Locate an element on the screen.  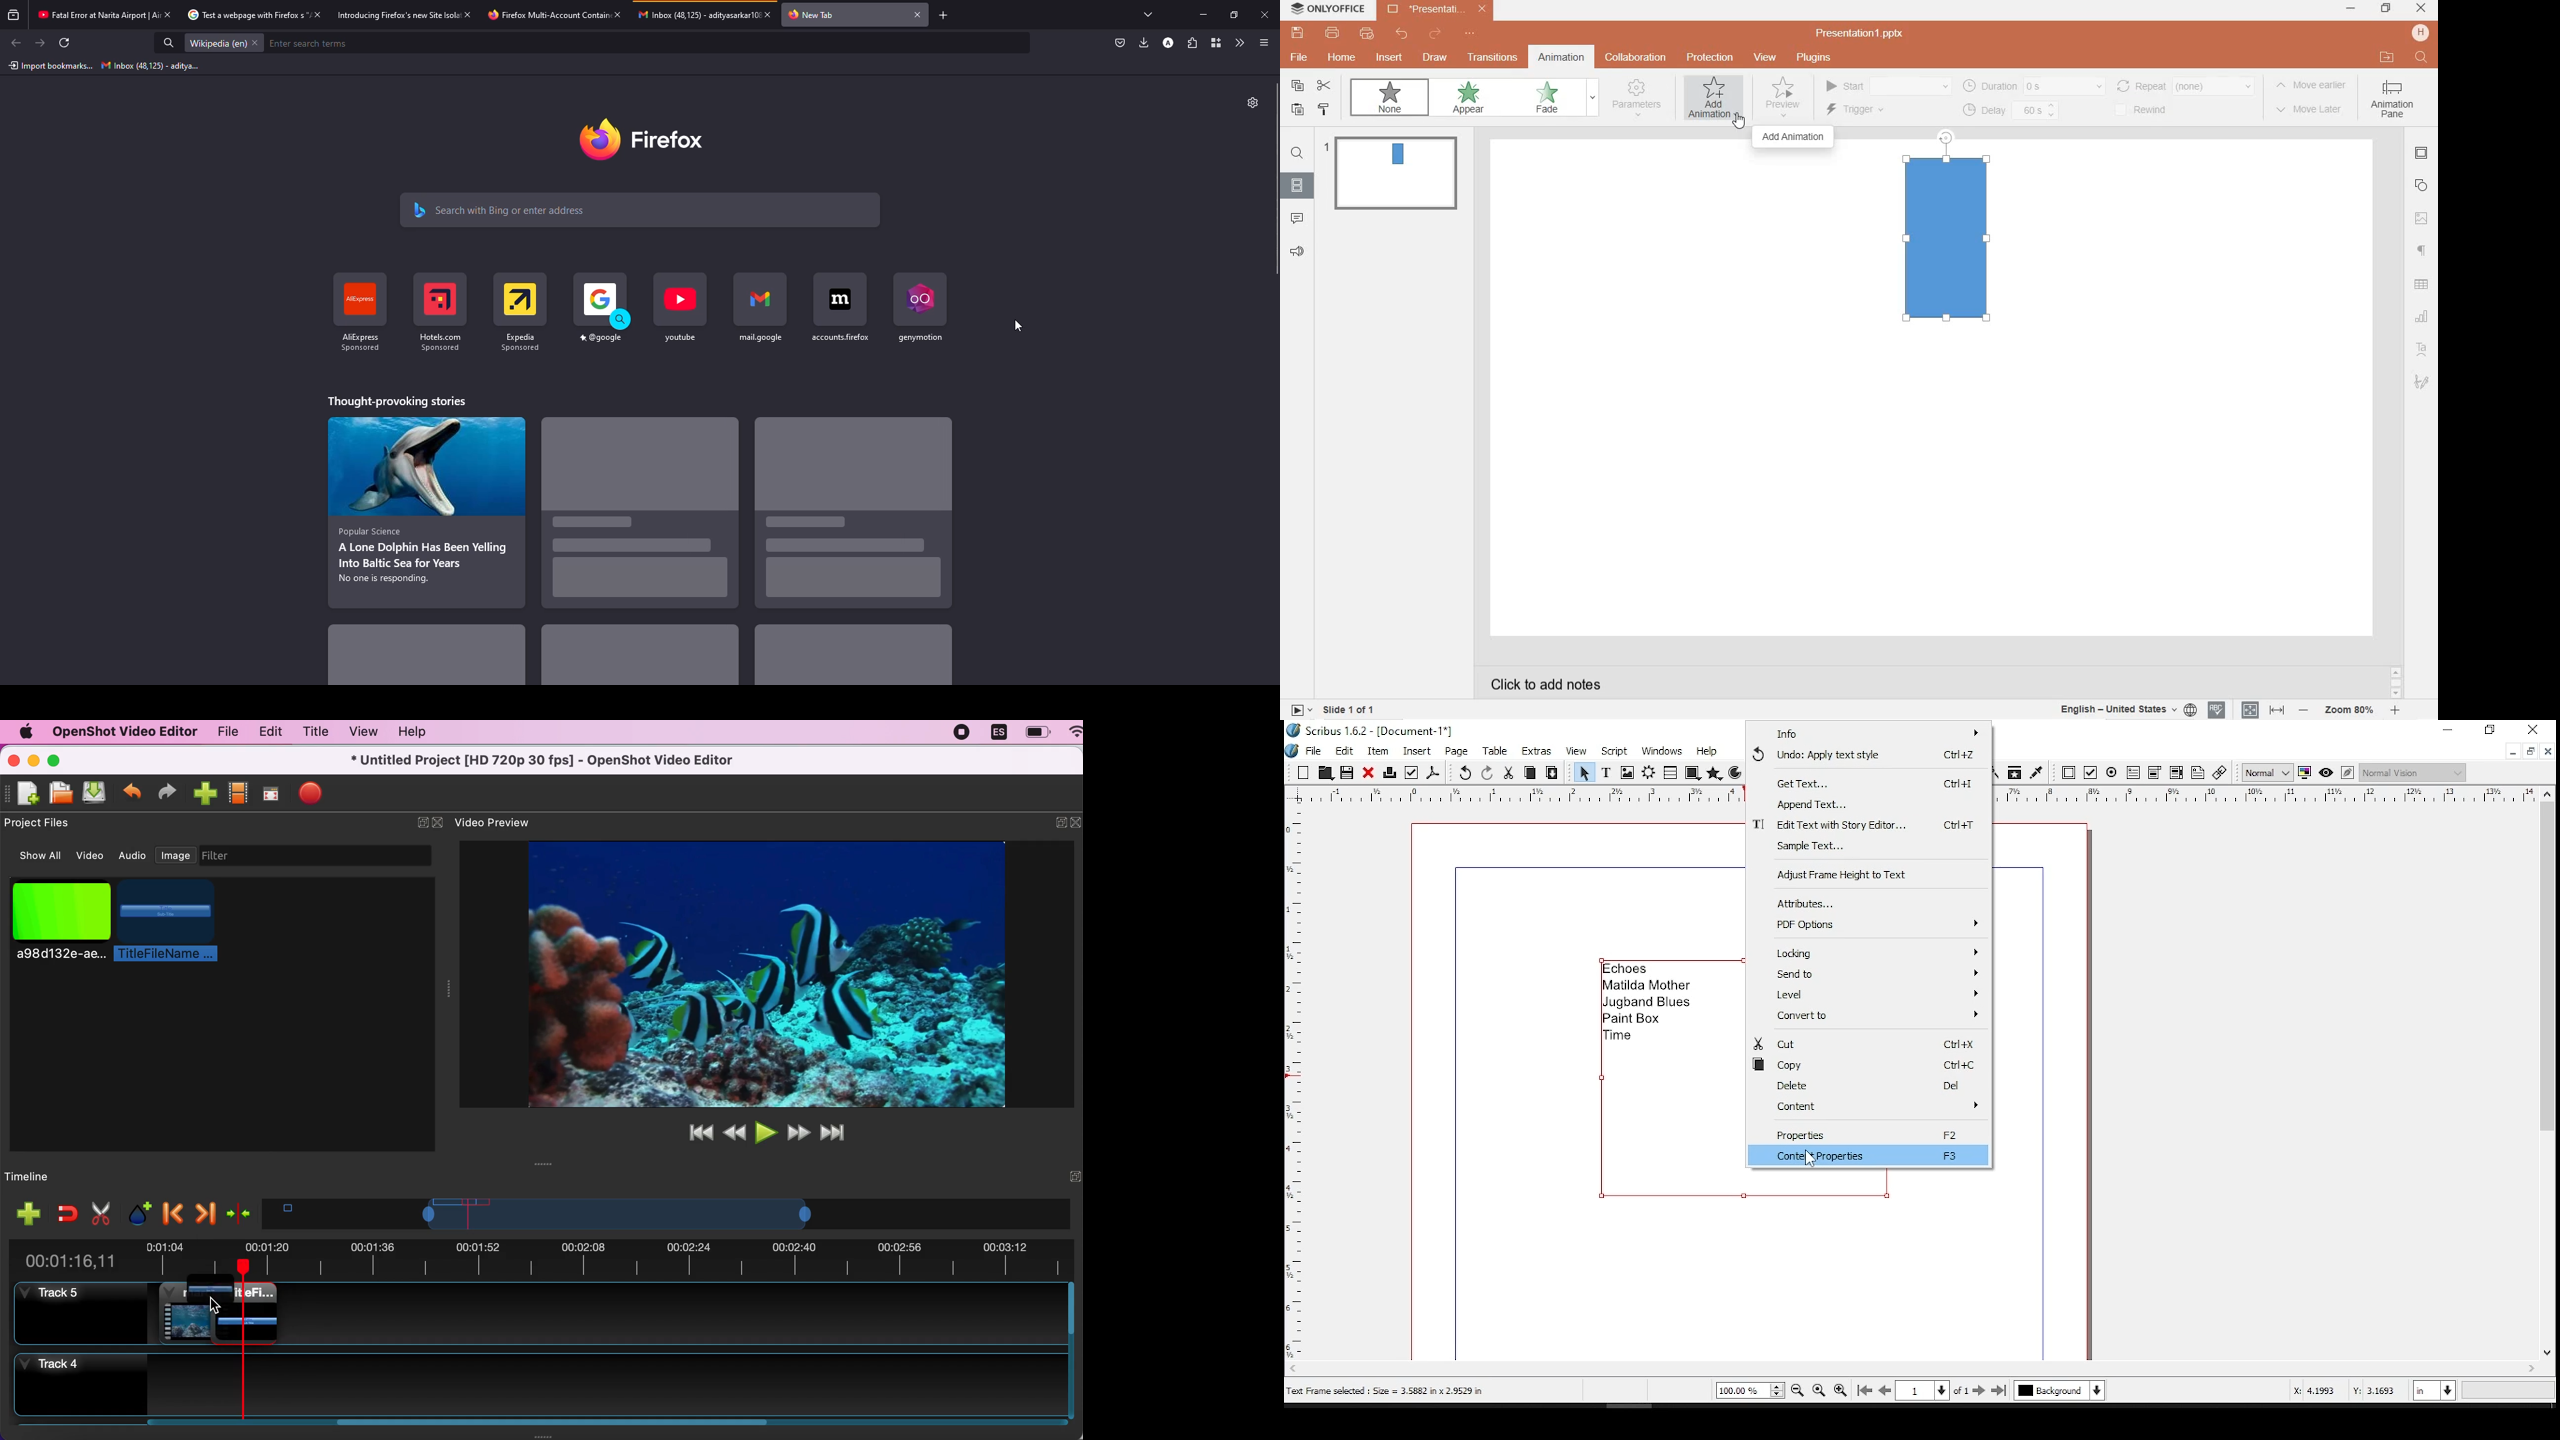
content properties is located at coordinates (1868, 1156).